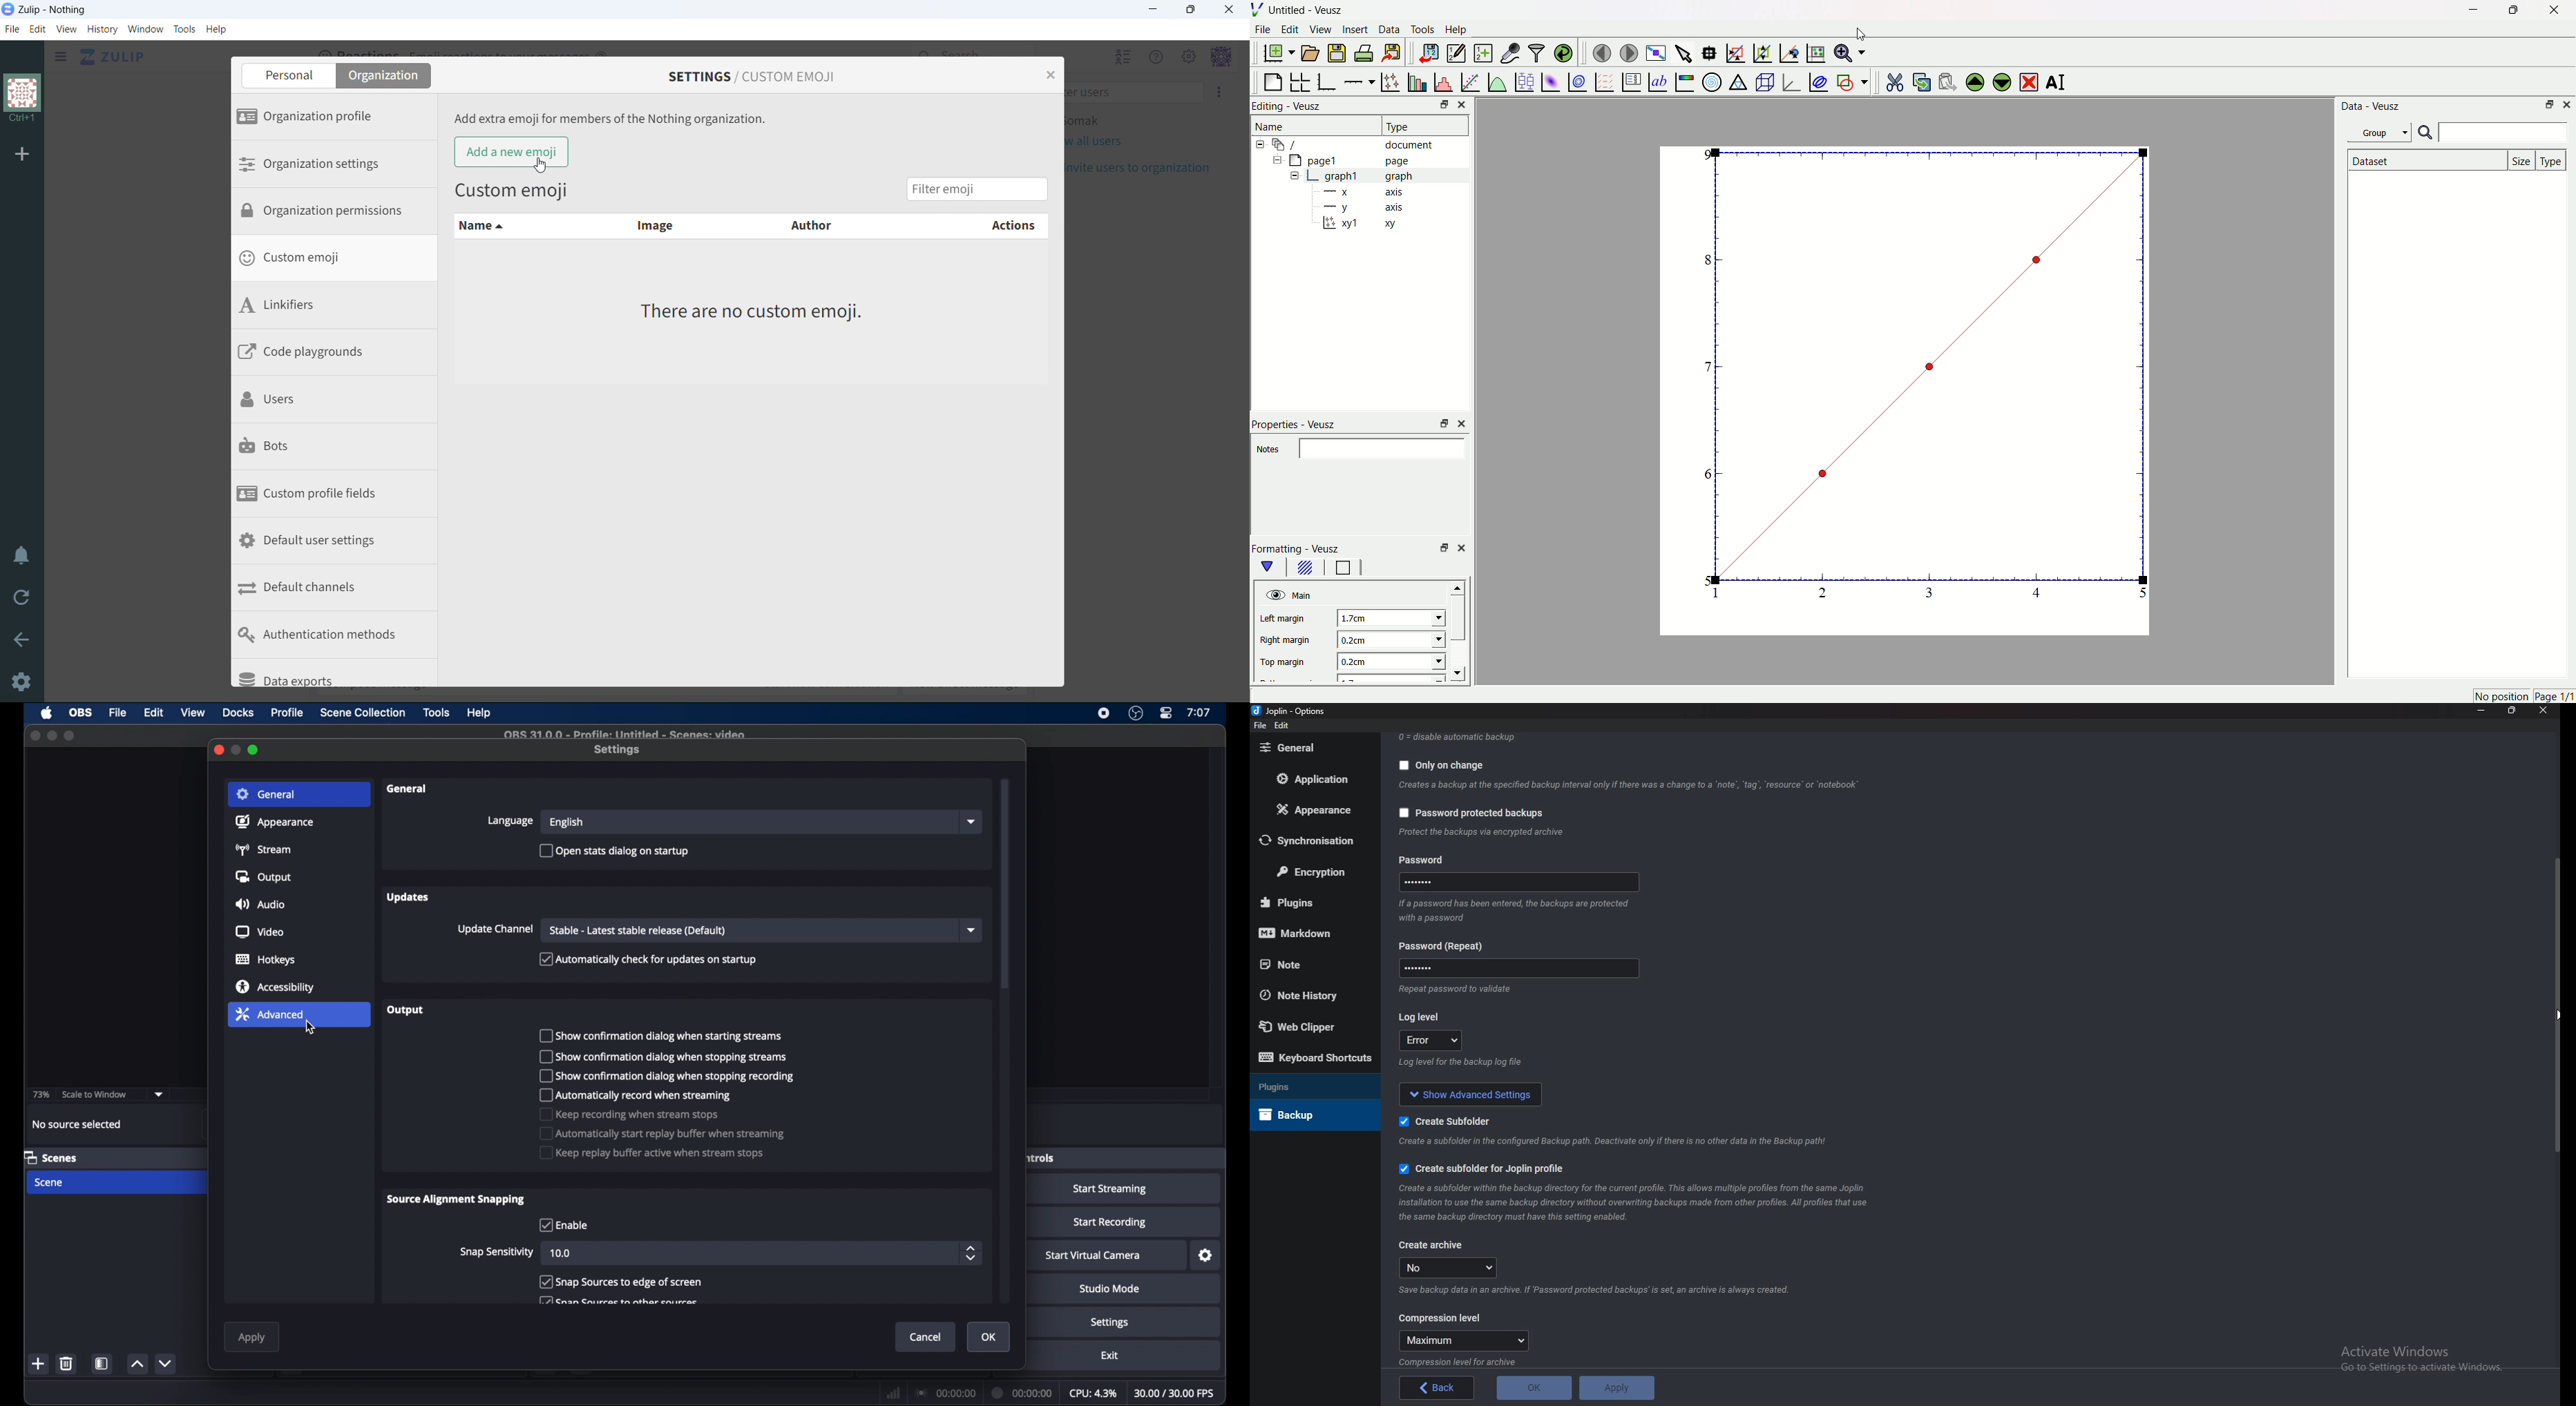 Image resolution: width=2576 pixels, height=1428 pixels. What do you see at coordinates (260, 932) in the screenshot?
I see `video` at bounding box center [260, 932].